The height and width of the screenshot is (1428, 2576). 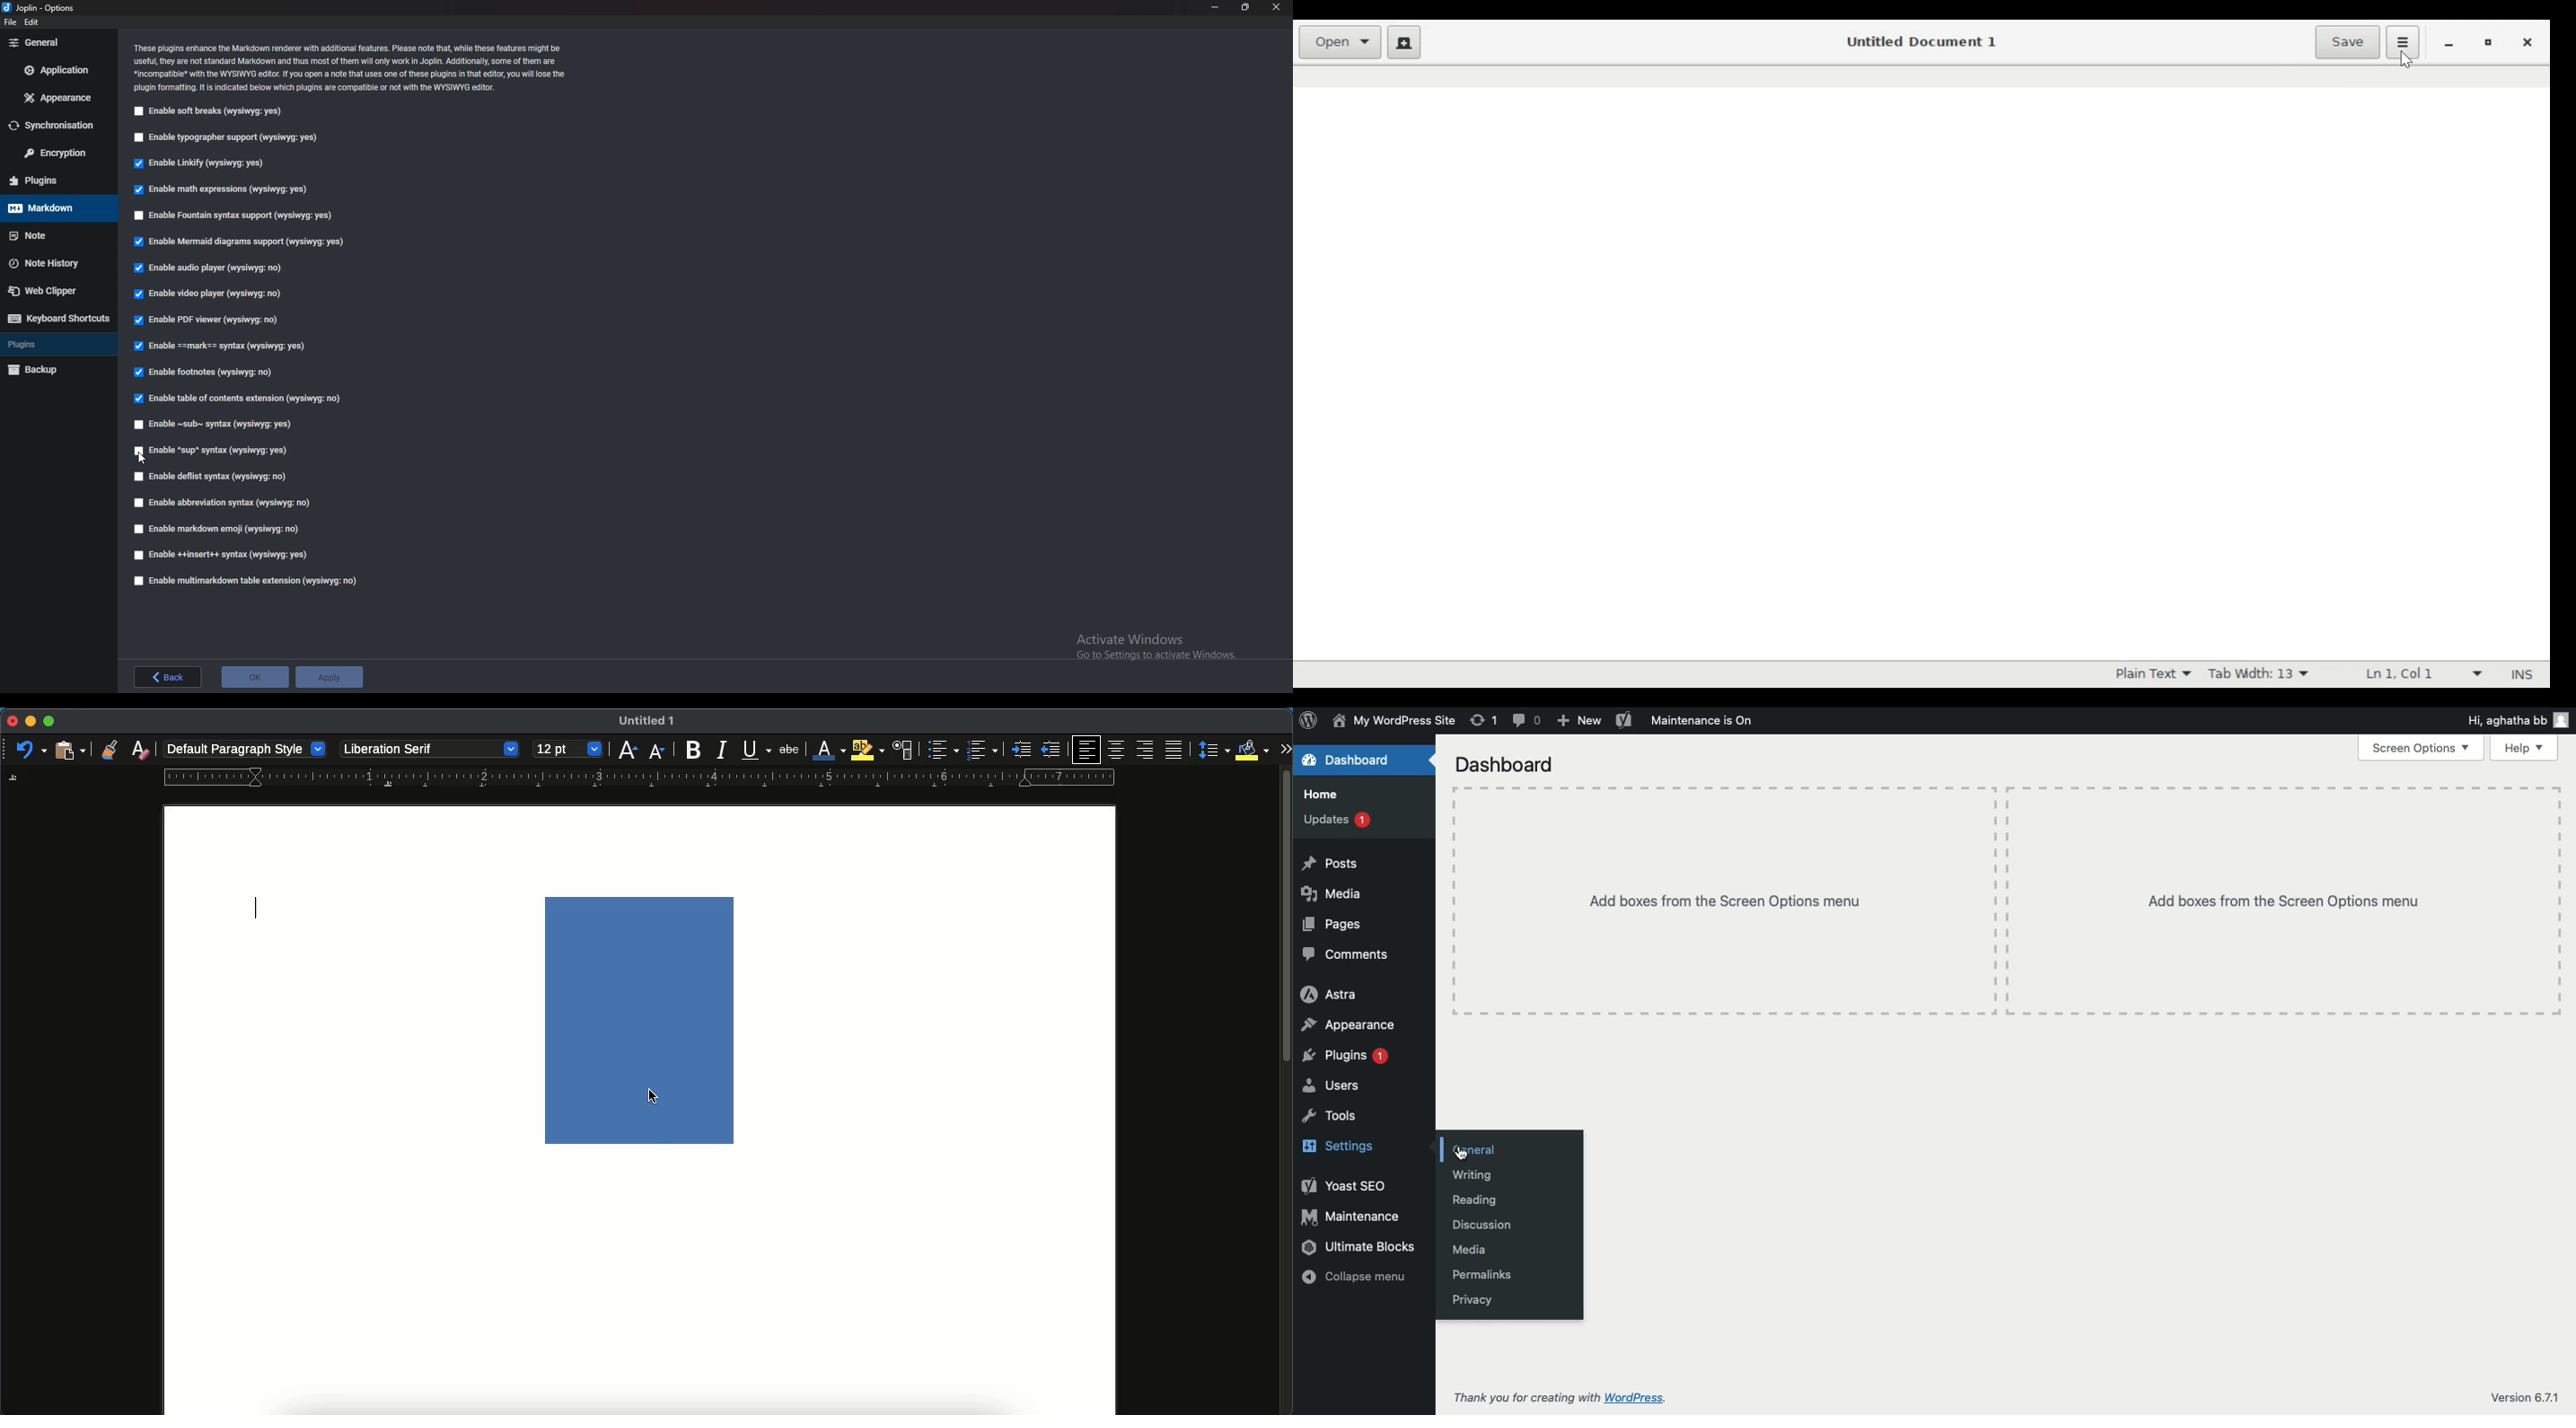 I want to click on Version 6.7.1, so click(x=2523, y=1395).